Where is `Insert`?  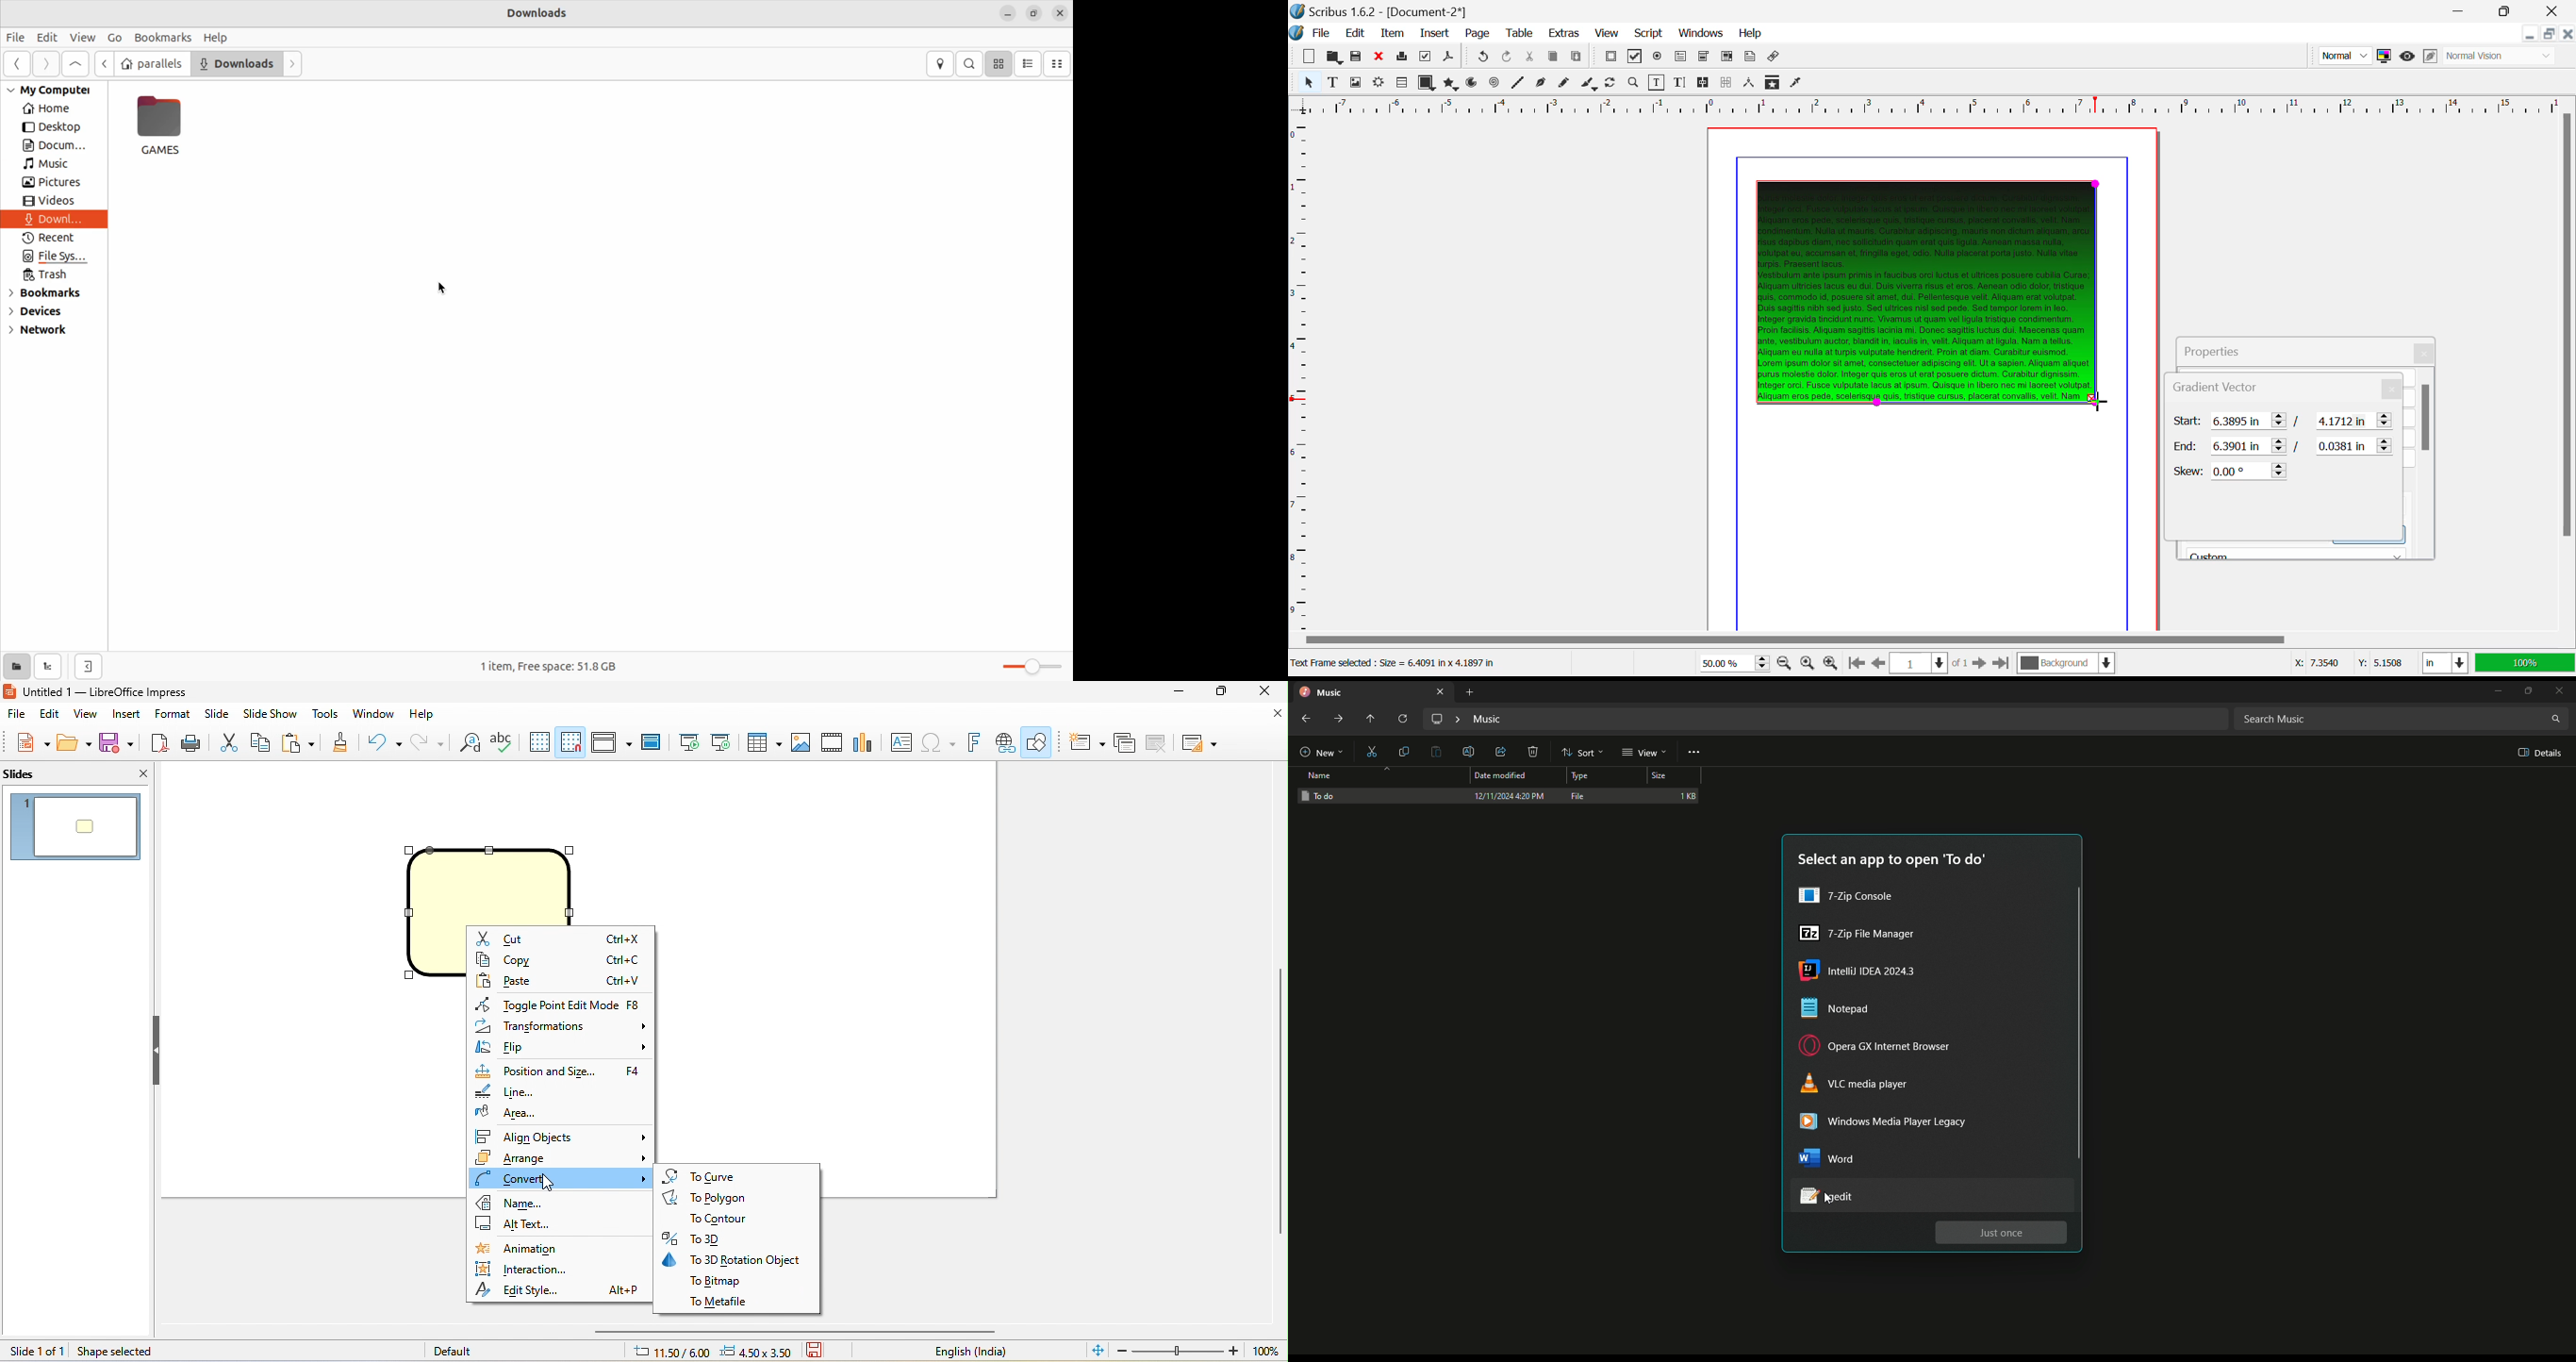 Insert is located at coordinates (1436, 34).